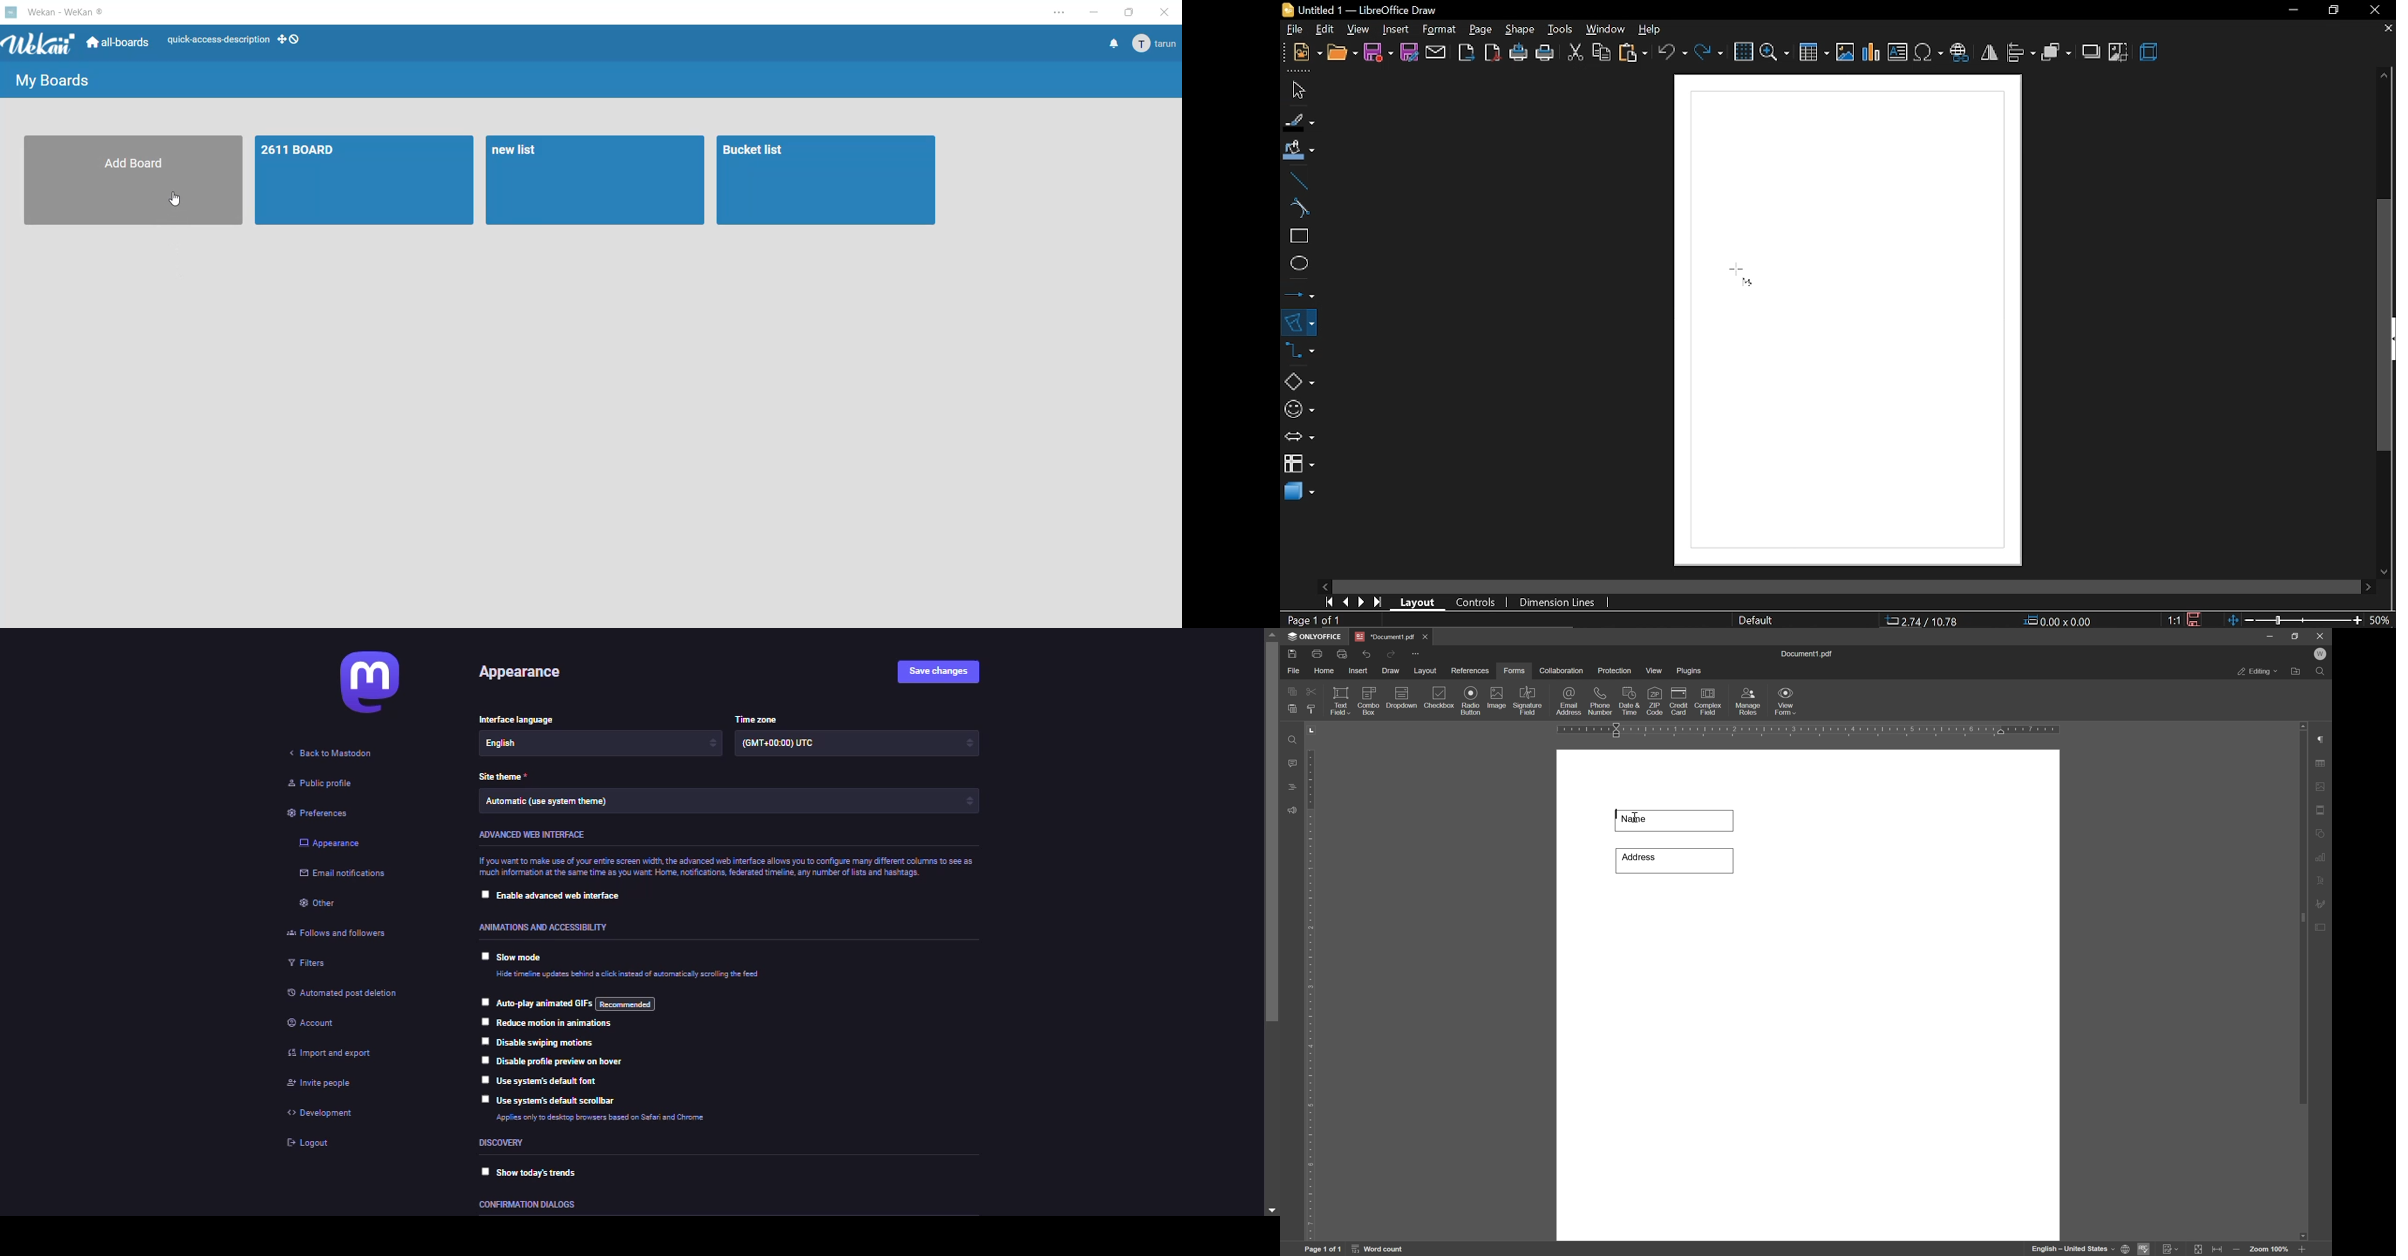  I want to click on word count, so click(1380, 1249).